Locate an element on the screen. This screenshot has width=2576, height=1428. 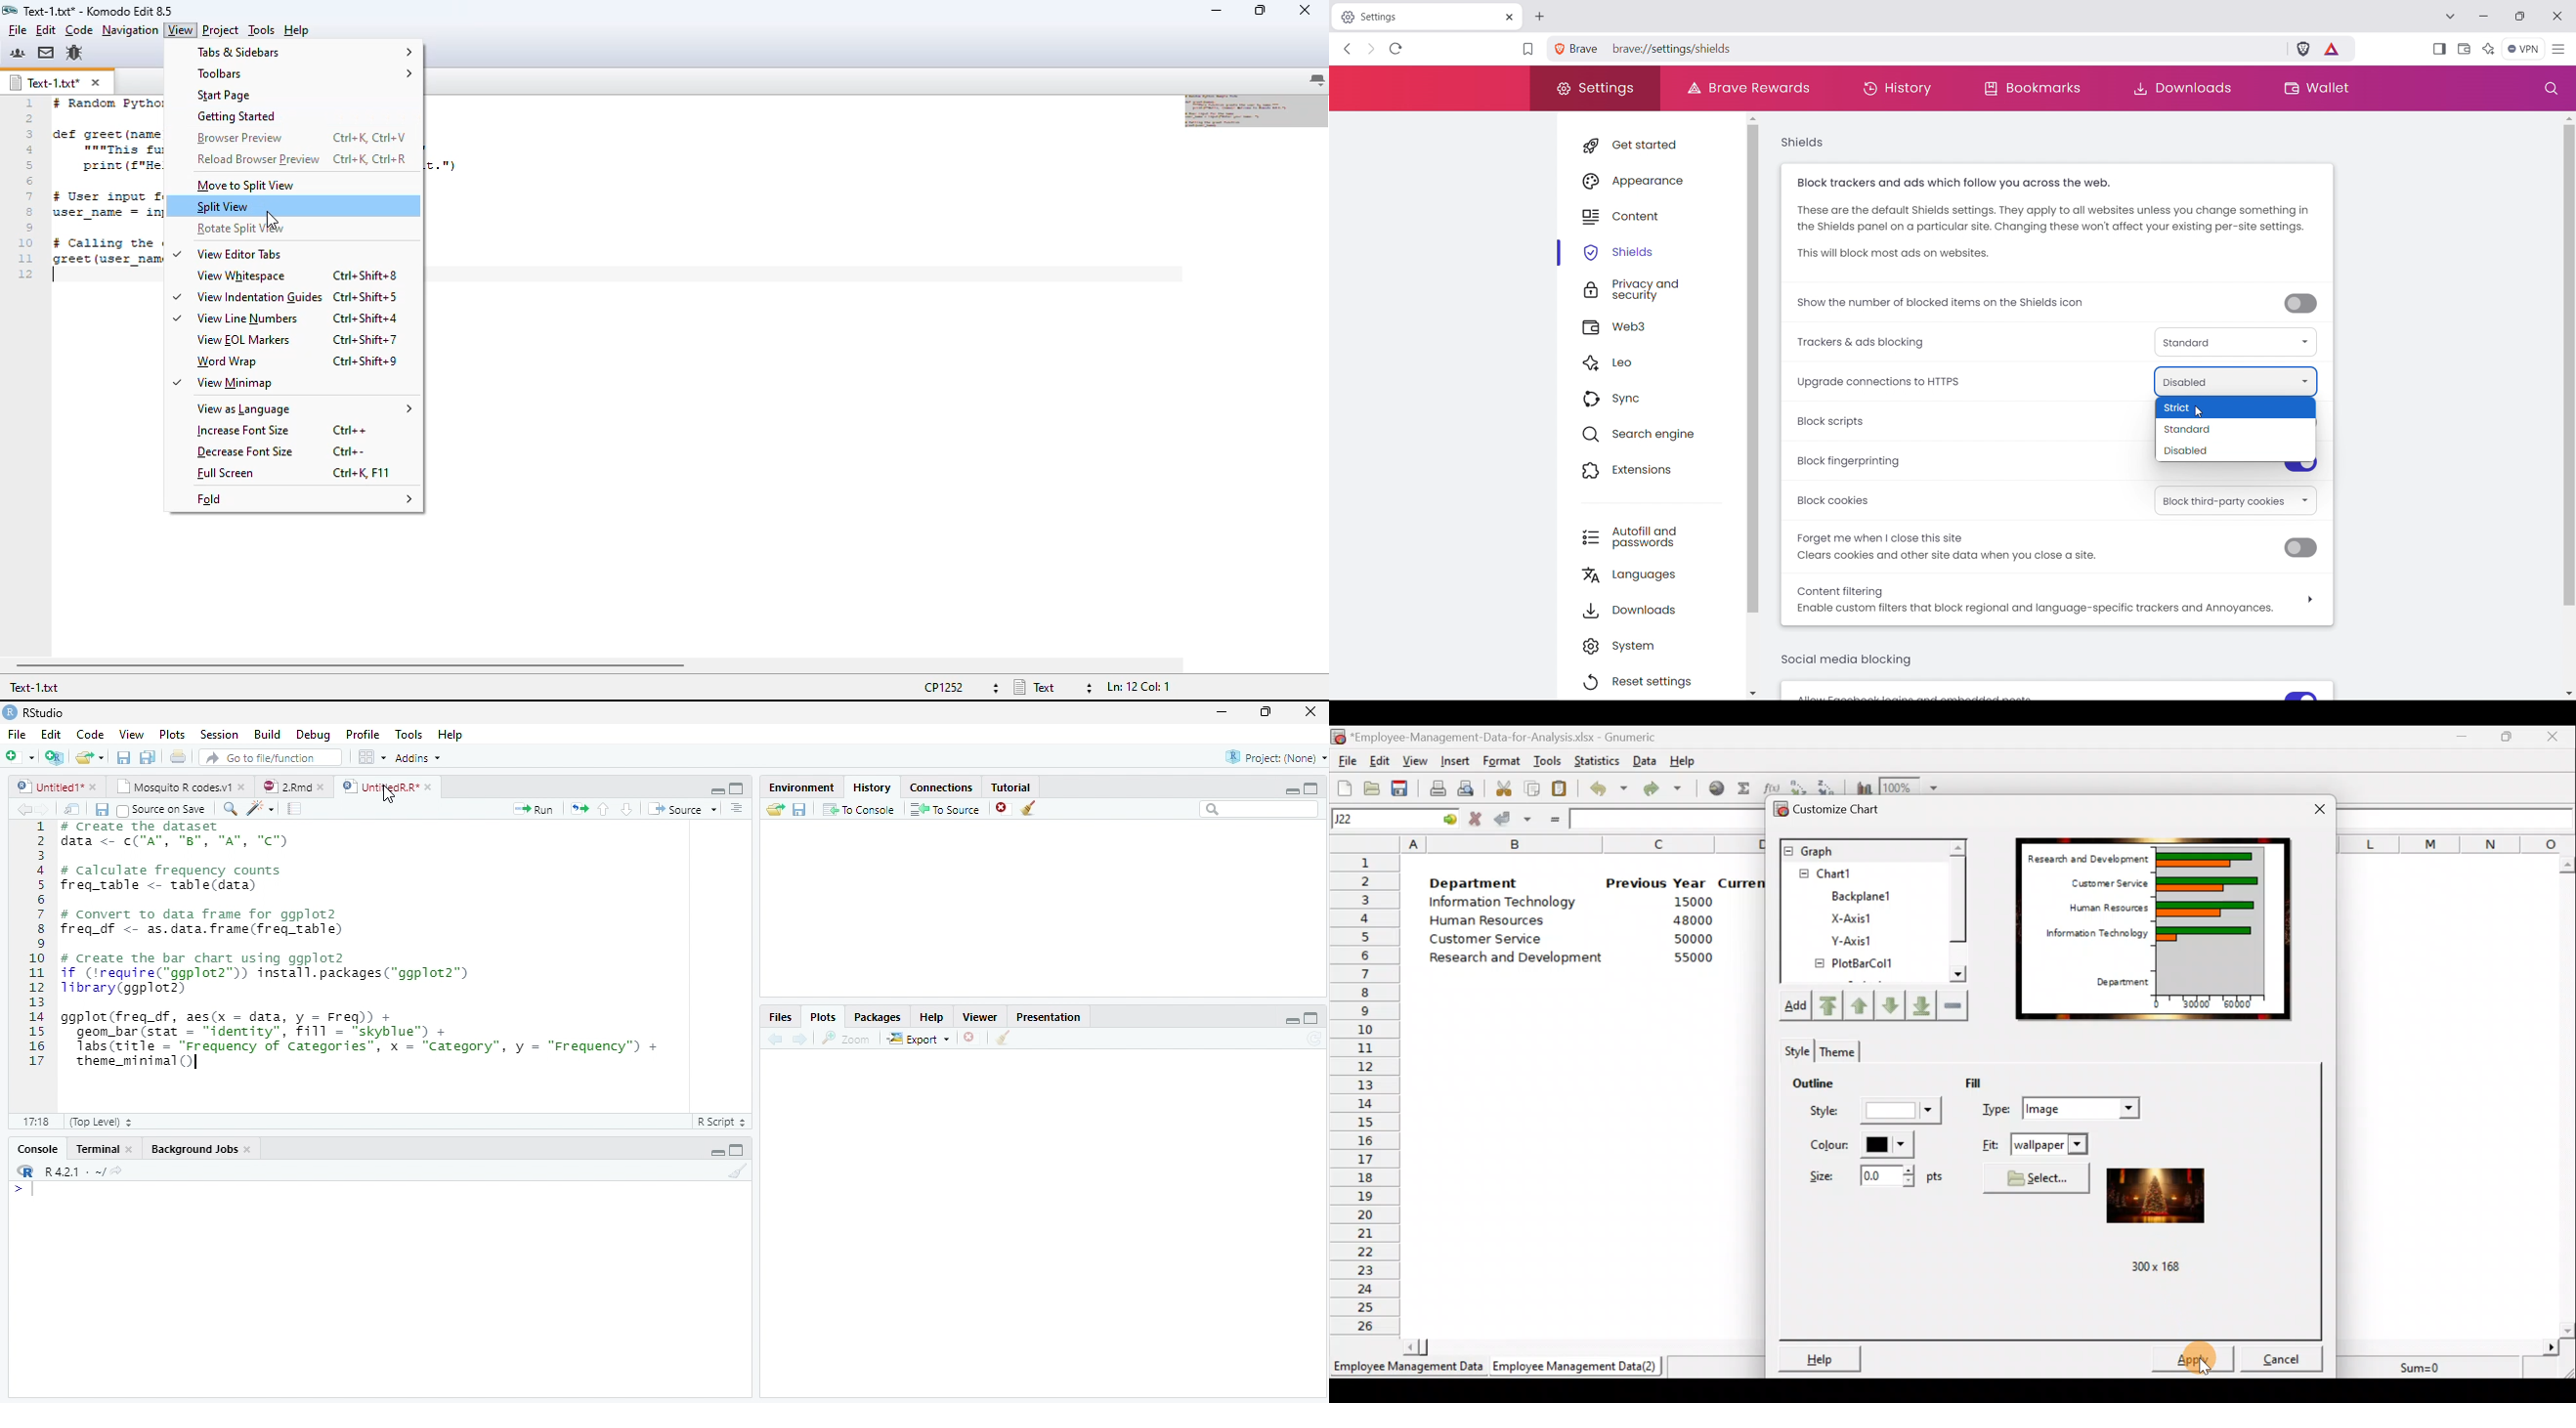
New file is located at coordinates (20, 756).